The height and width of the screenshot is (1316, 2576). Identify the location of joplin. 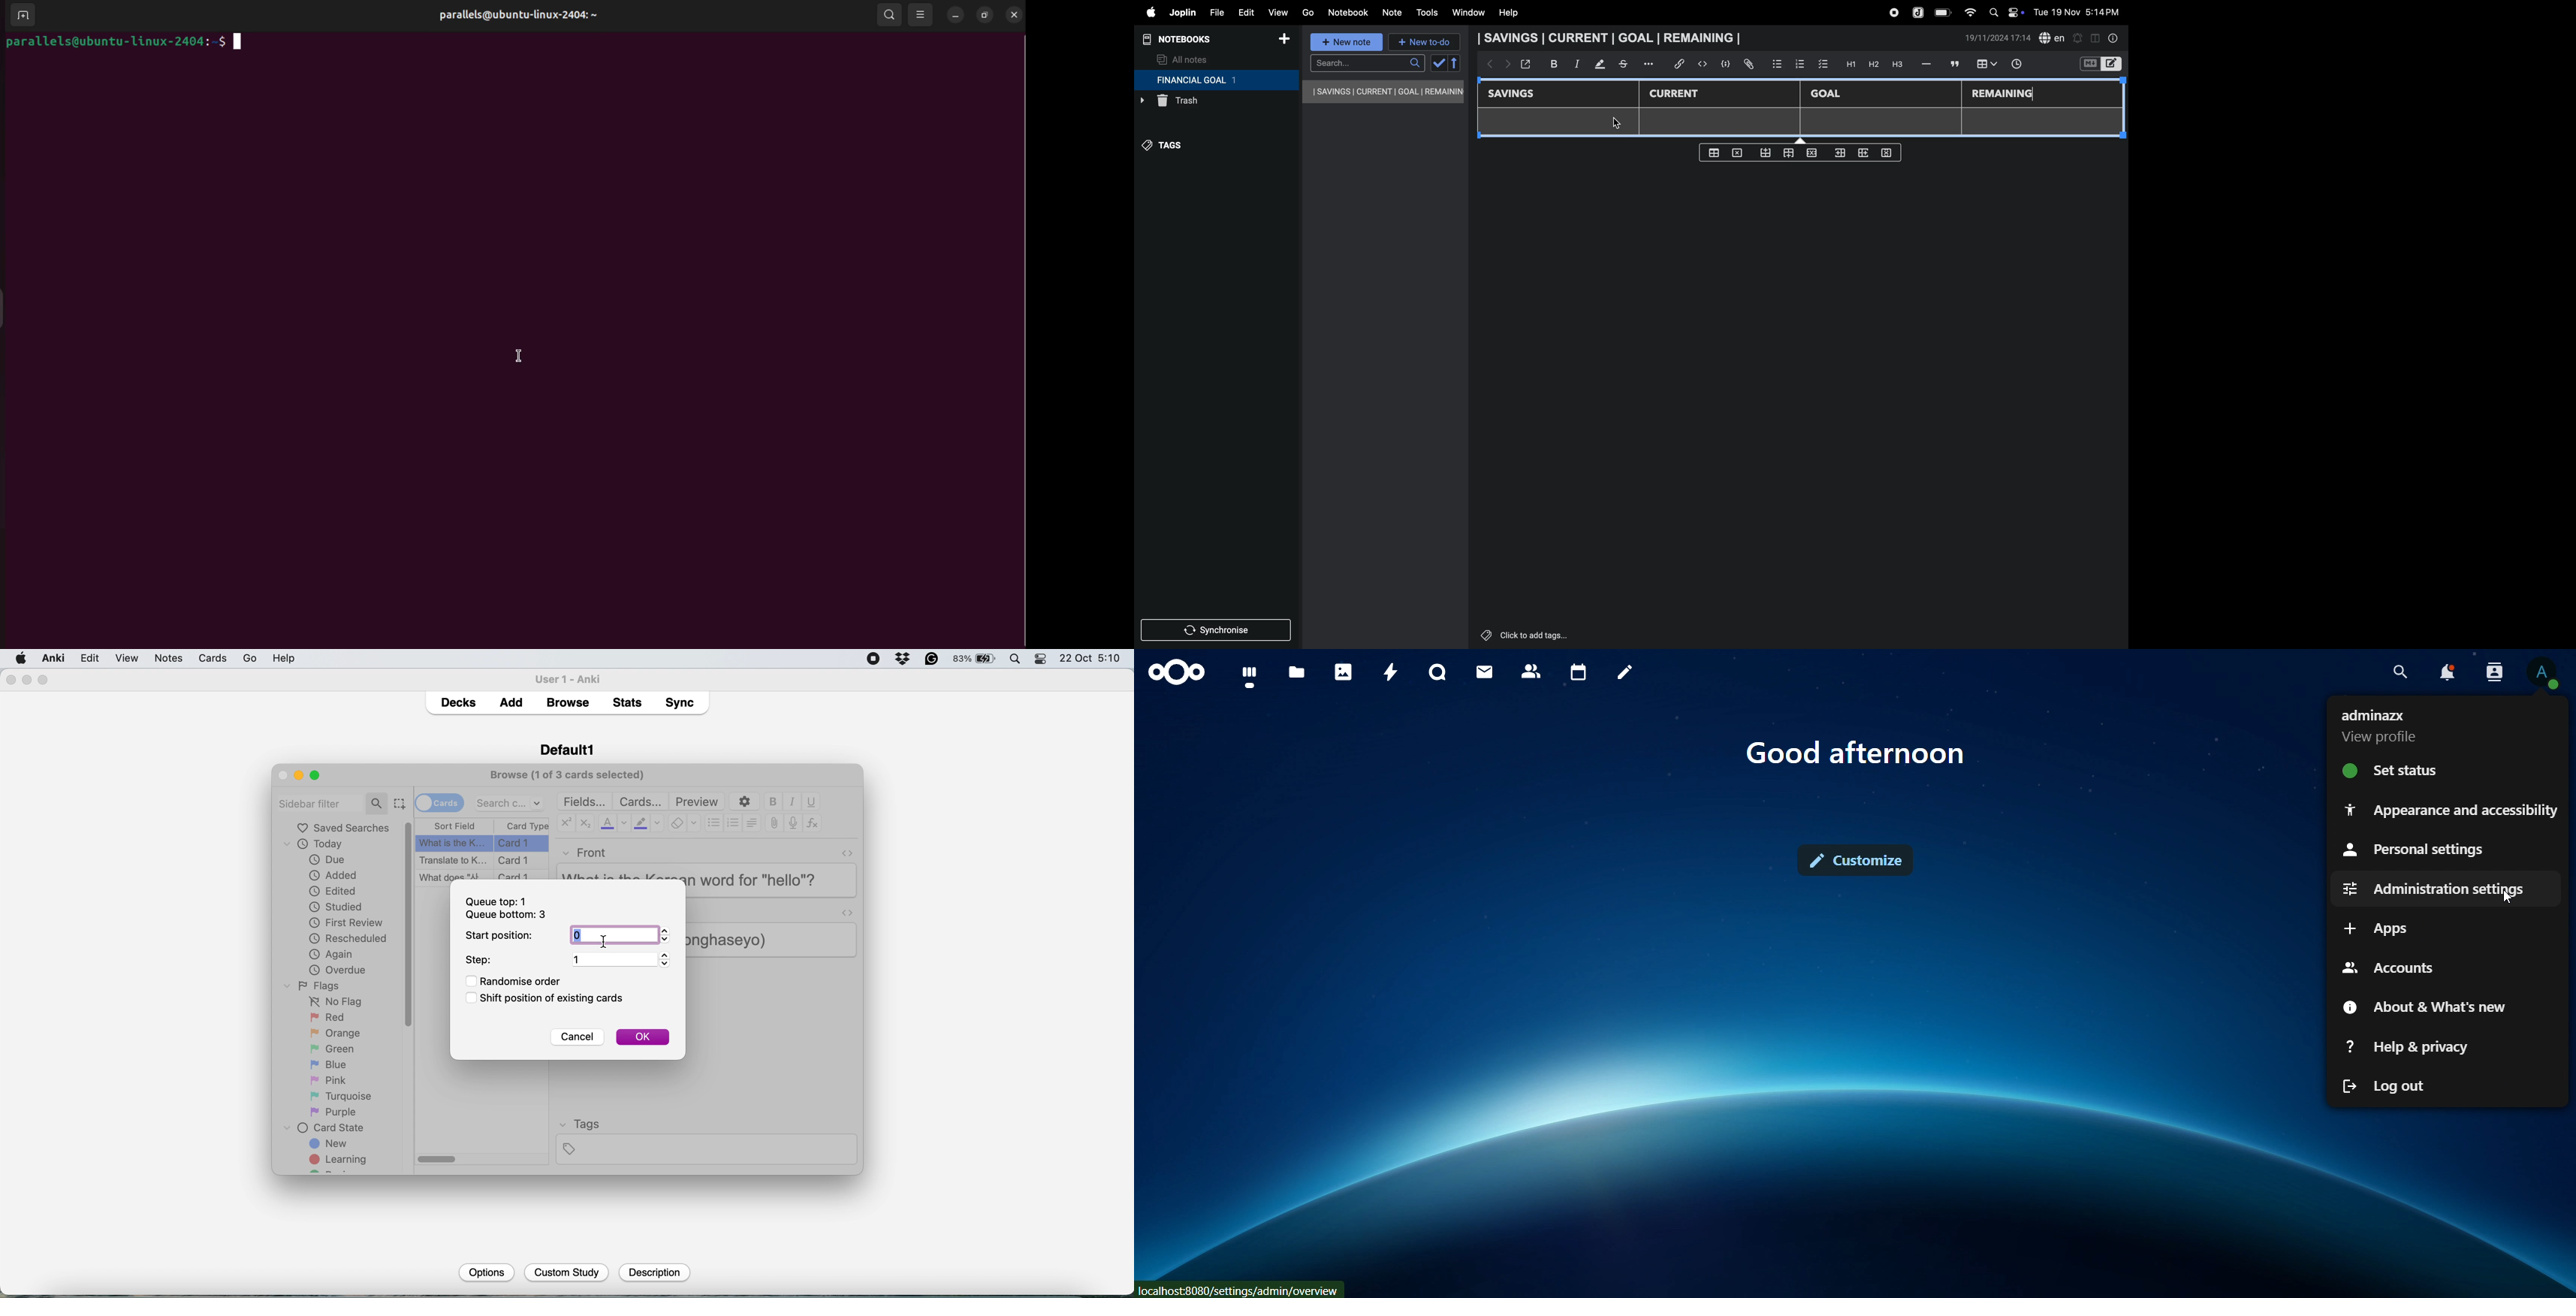
(1919, 12).